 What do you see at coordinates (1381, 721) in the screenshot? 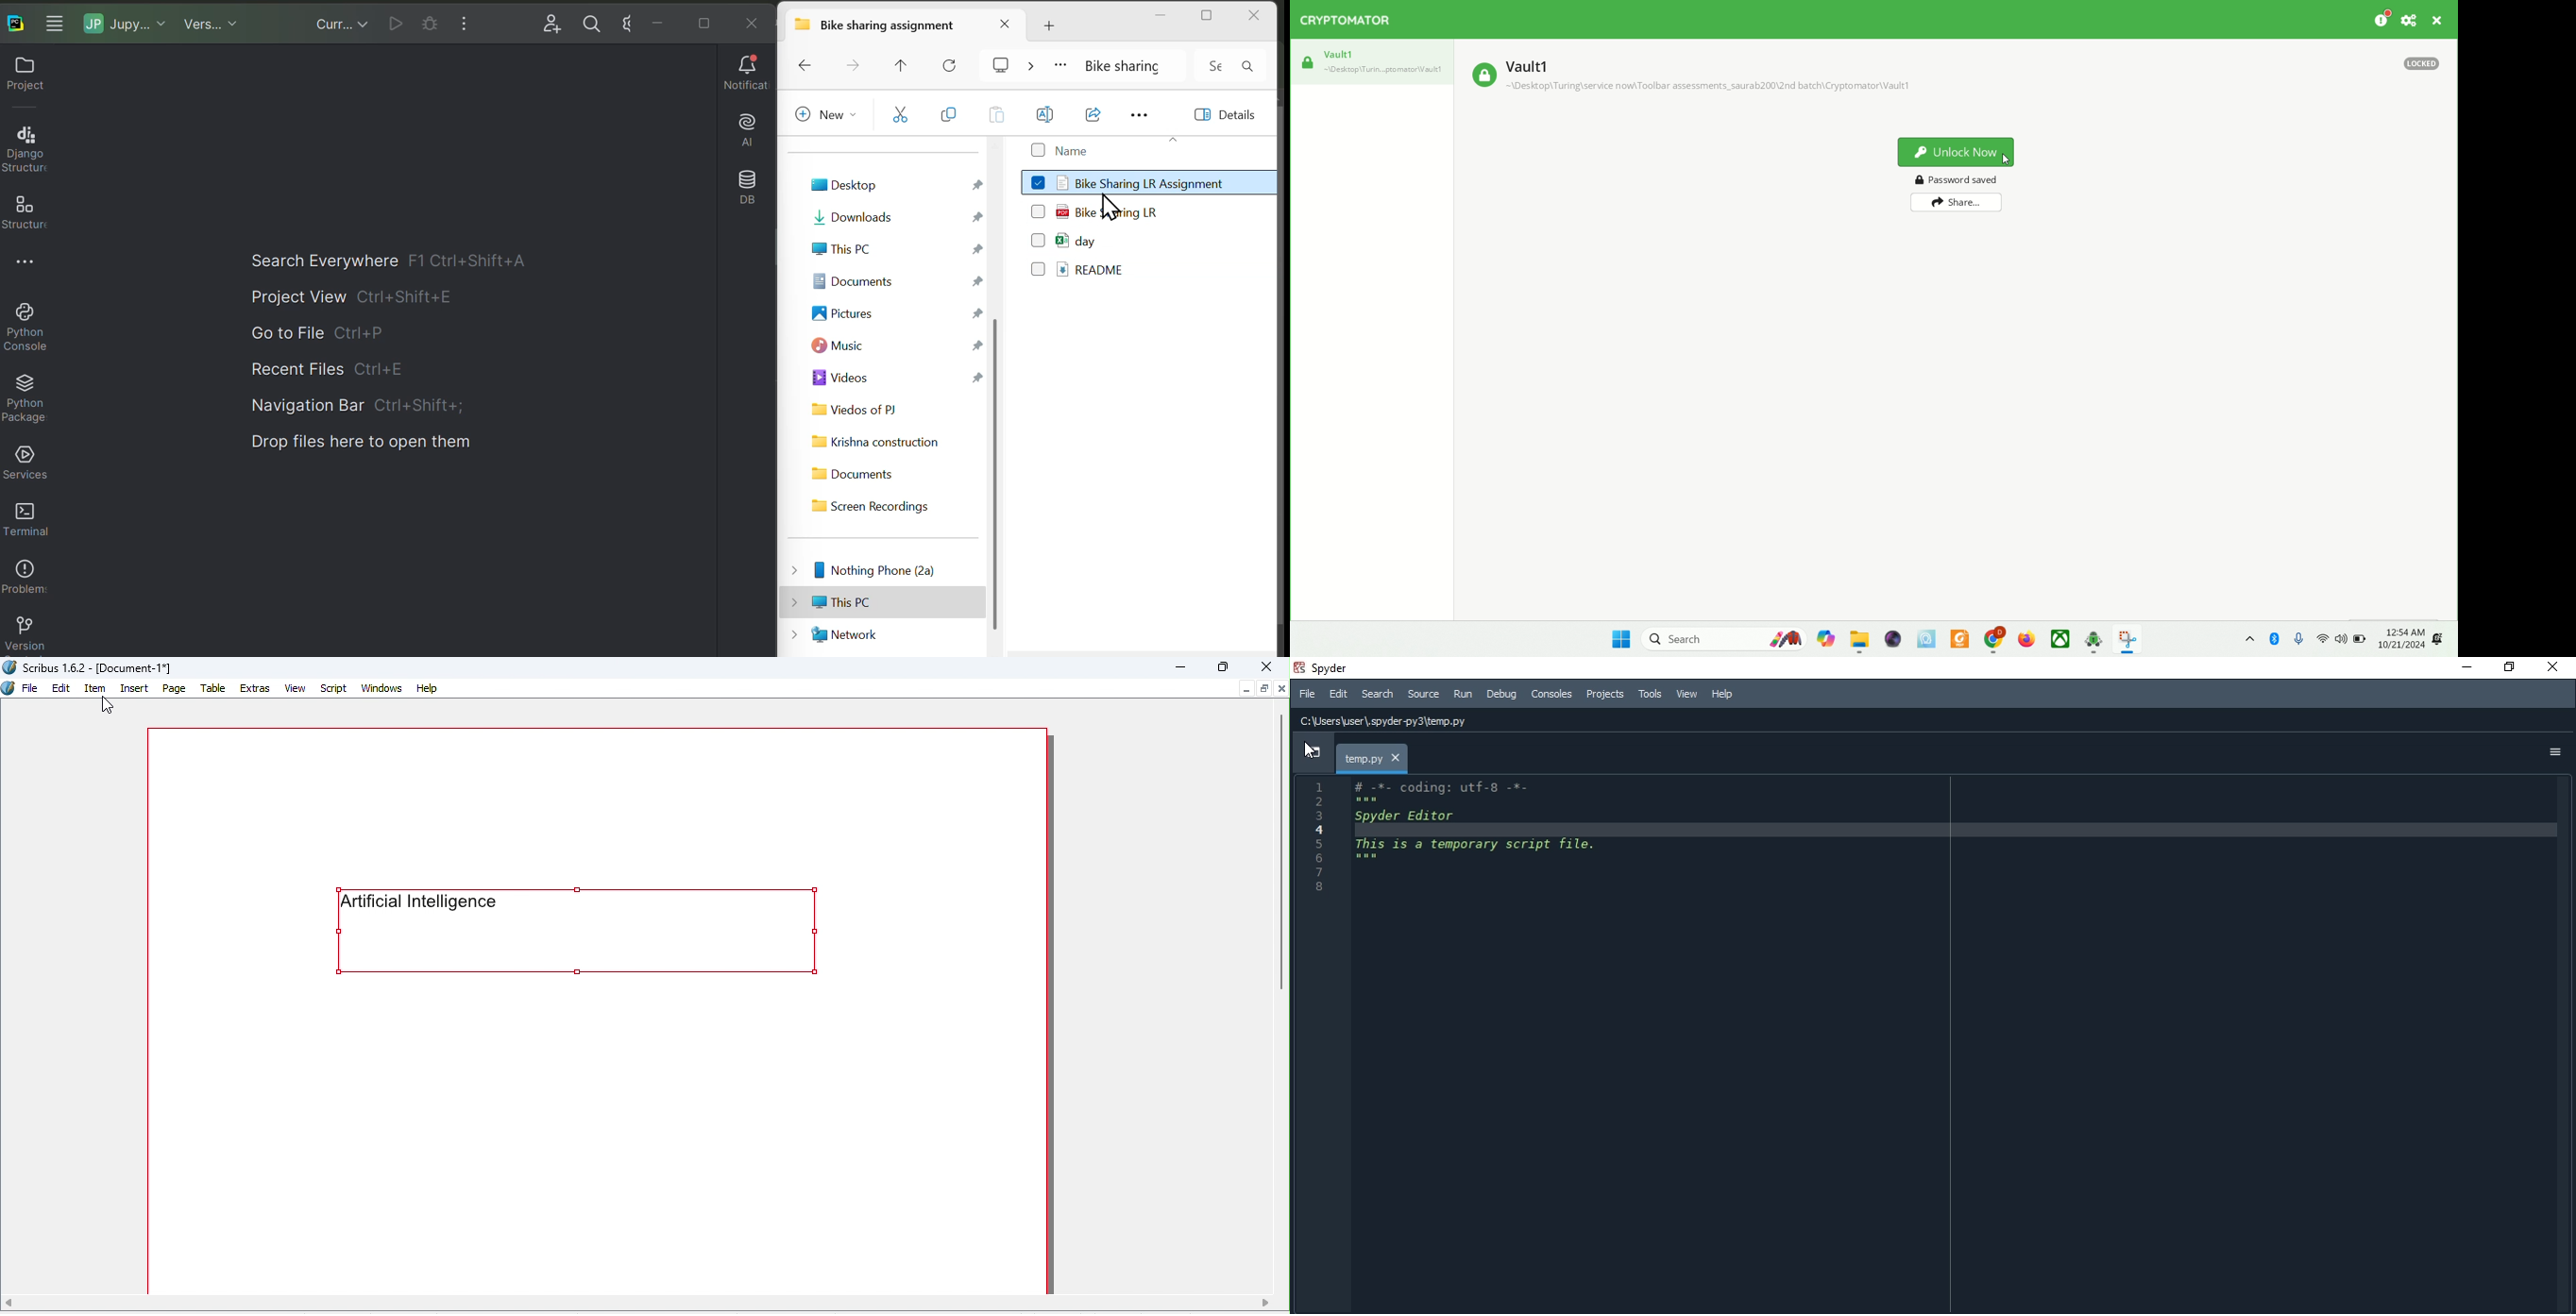
I see `C:\Users\user\ spyder-py3\temp.py` at bounding box center [1381, 721].